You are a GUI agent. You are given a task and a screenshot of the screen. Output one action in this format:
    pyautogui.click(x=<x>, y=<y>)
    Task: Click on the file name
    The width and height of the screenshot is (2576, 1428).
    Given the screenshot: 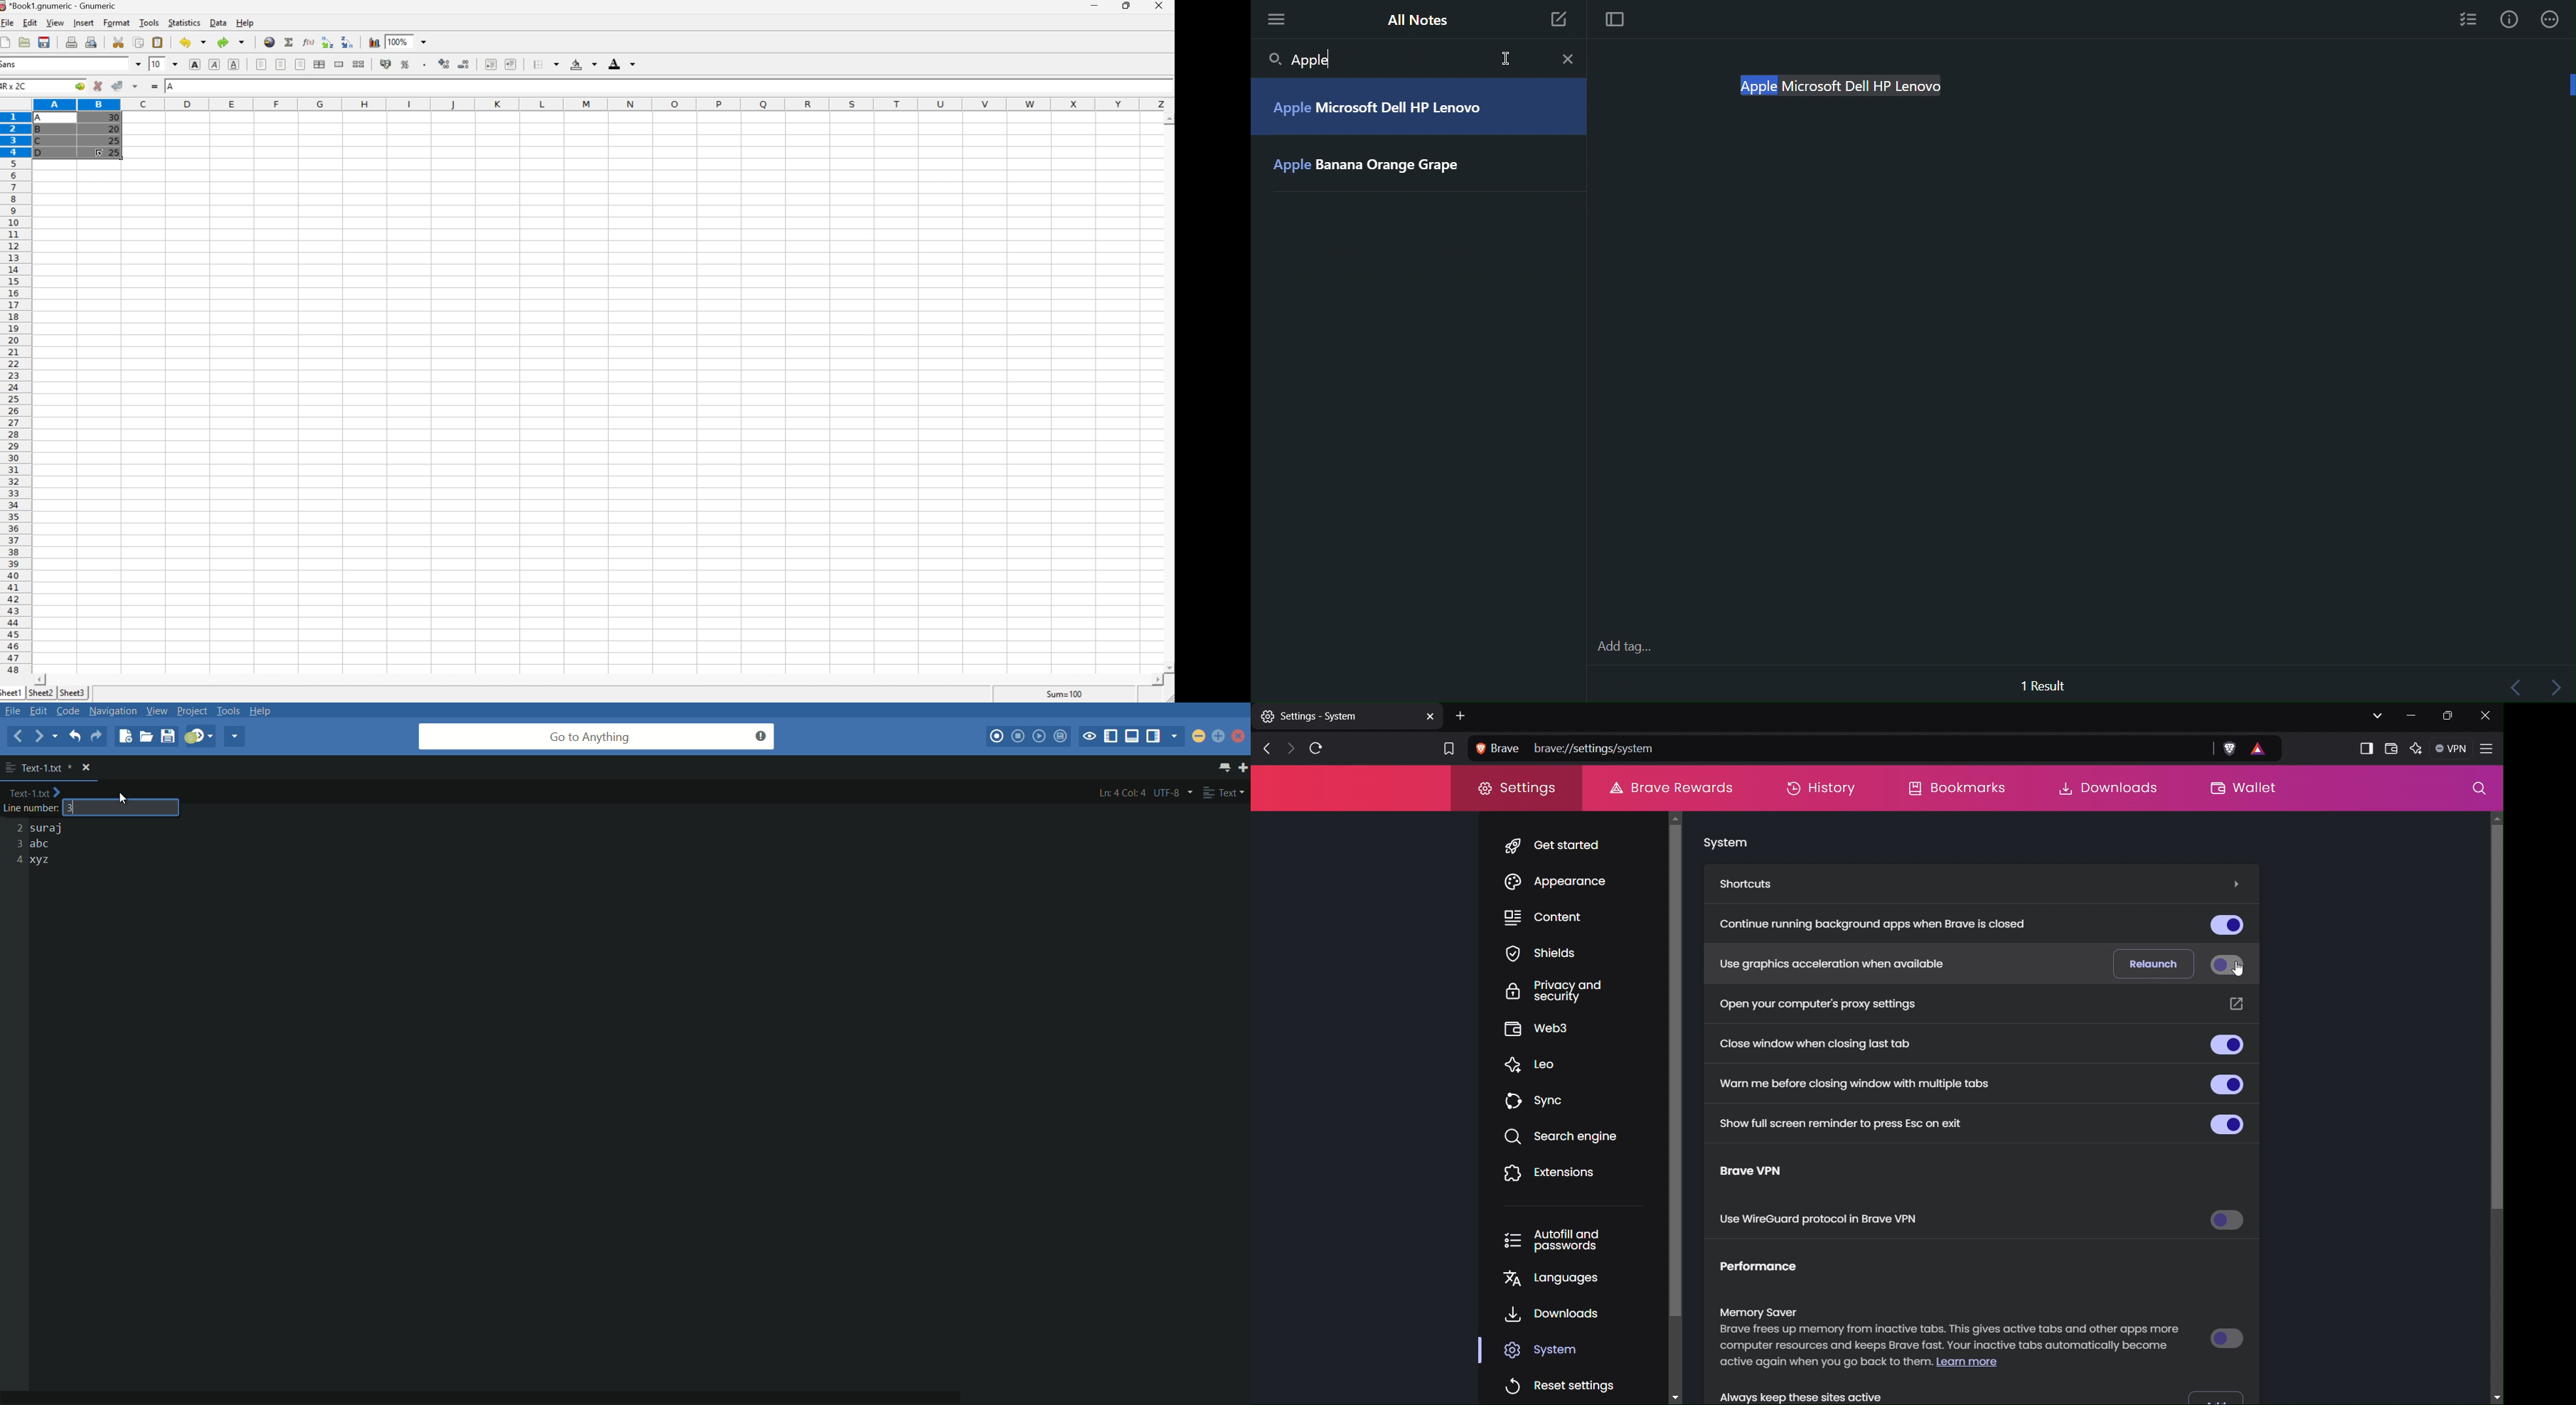 What is the action you would take?
    pyautogui.click(x=38, y=767)
    